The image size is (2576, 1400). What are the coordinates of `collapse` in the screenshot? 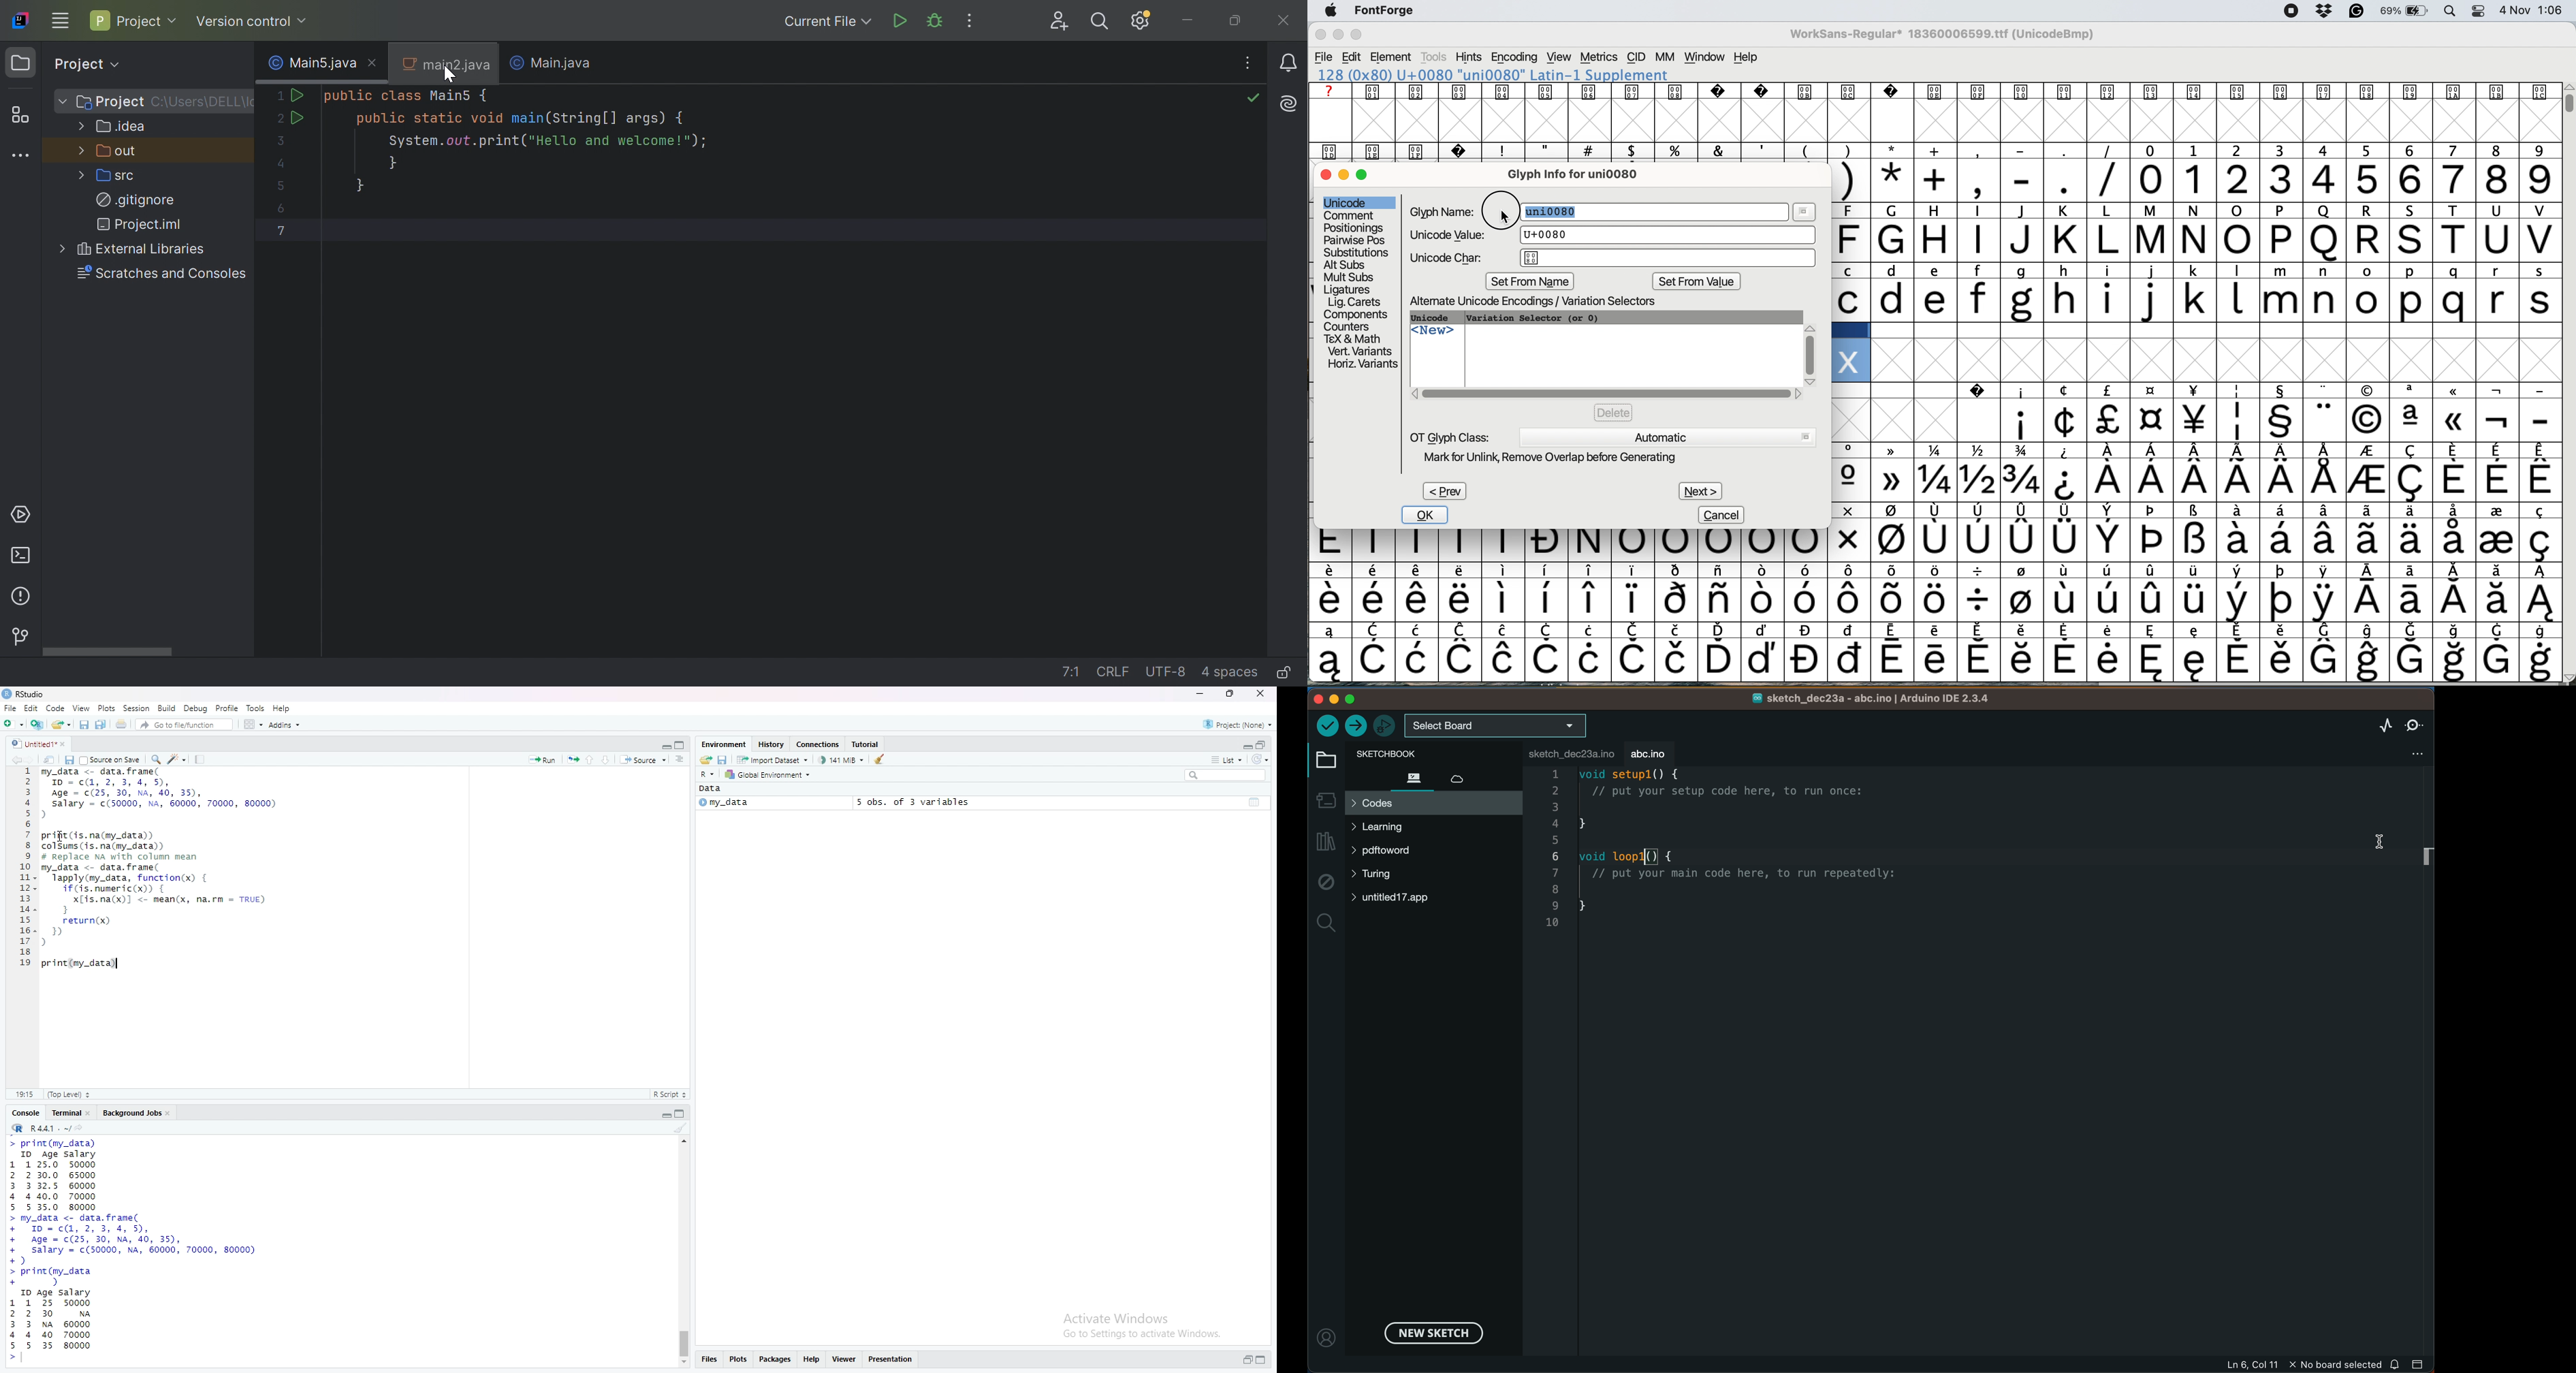 It's located at (1264, 1360).